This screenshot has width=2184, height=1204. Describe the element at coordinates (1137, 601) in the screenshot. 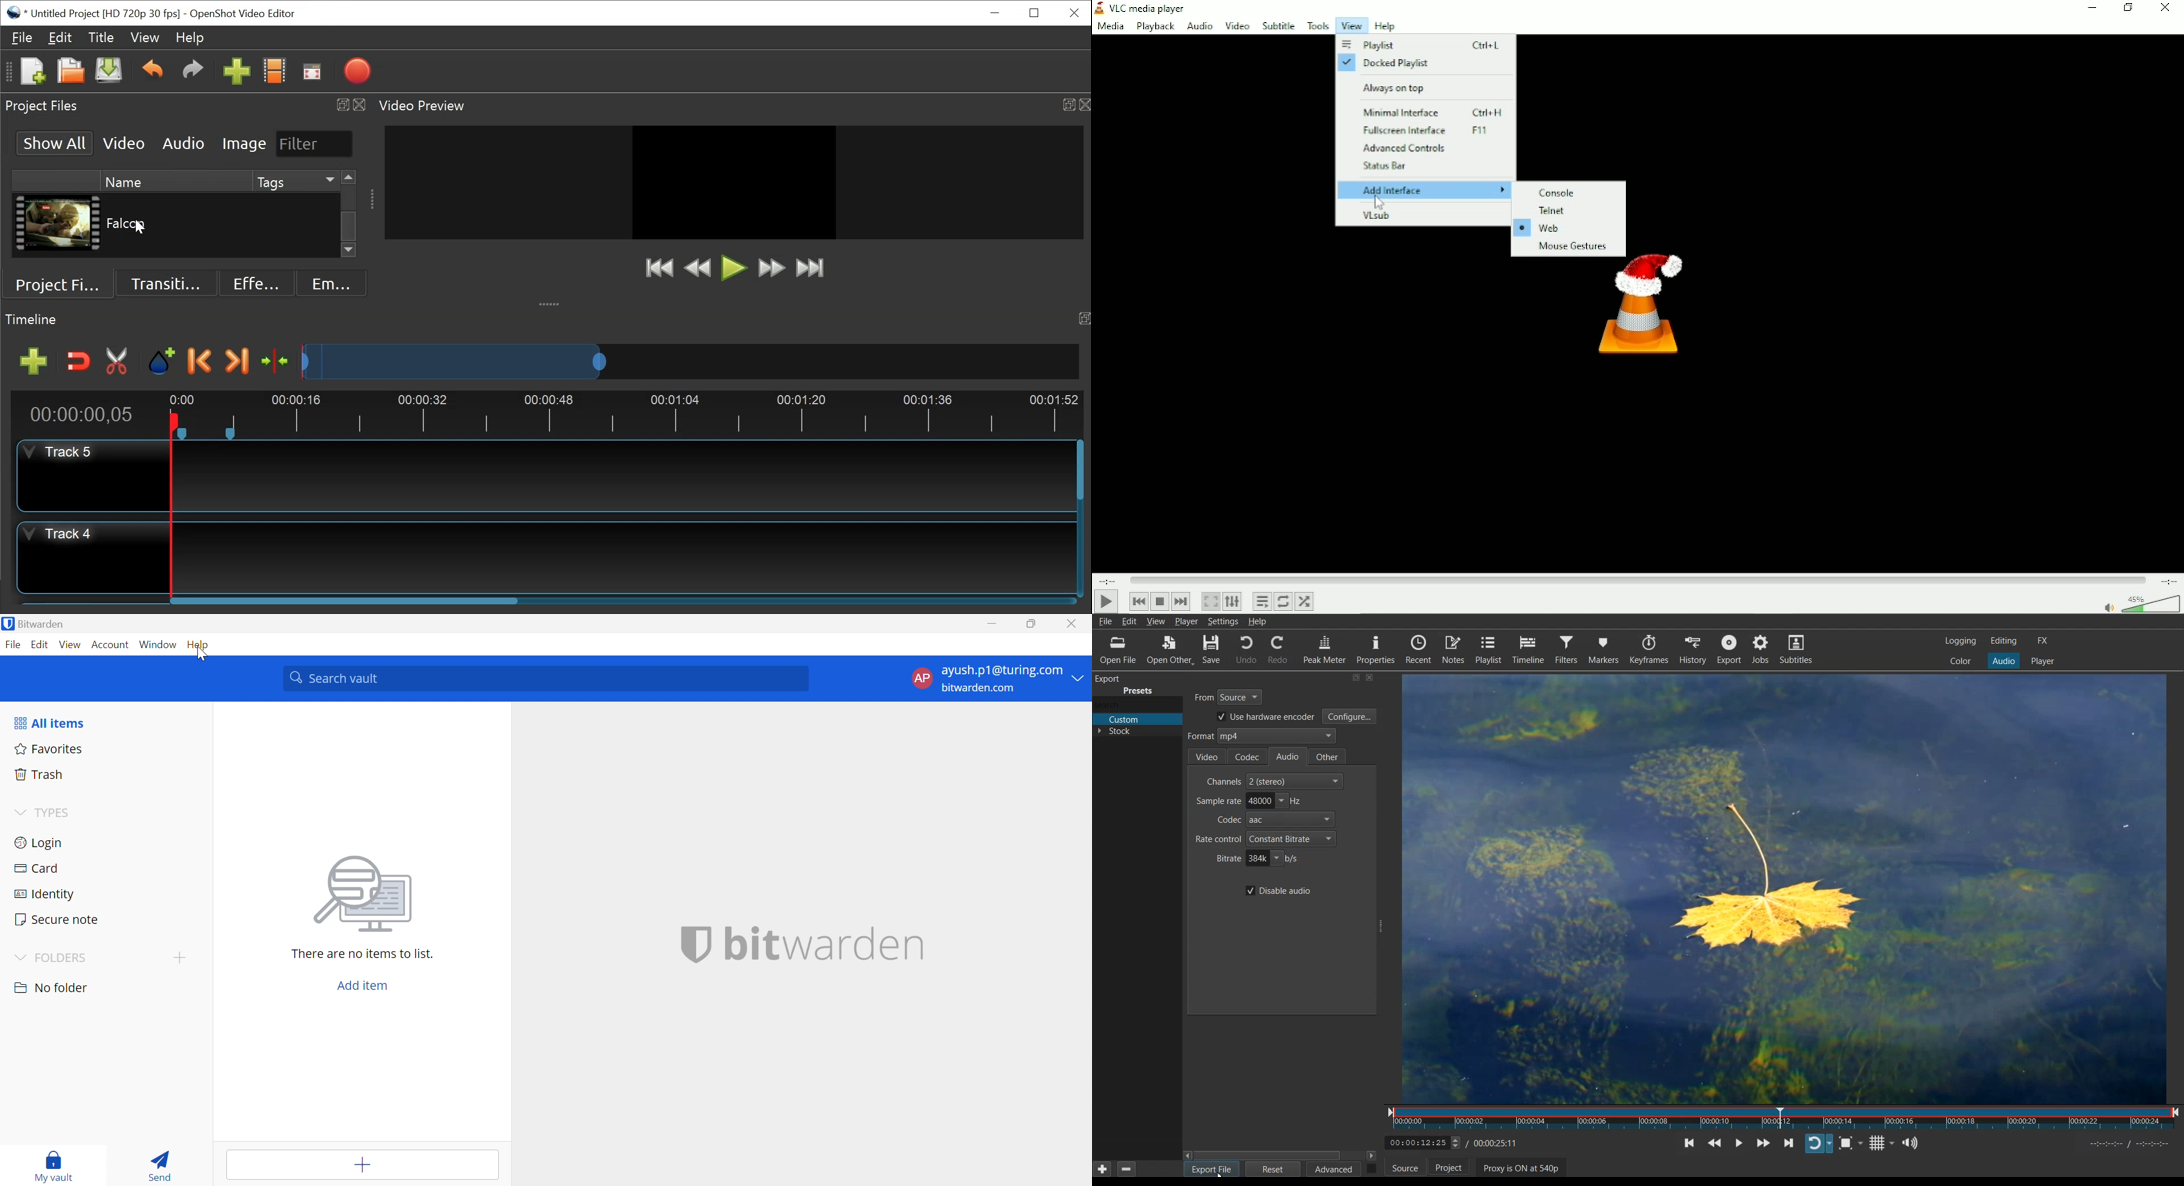

I see `Previous` at that location.